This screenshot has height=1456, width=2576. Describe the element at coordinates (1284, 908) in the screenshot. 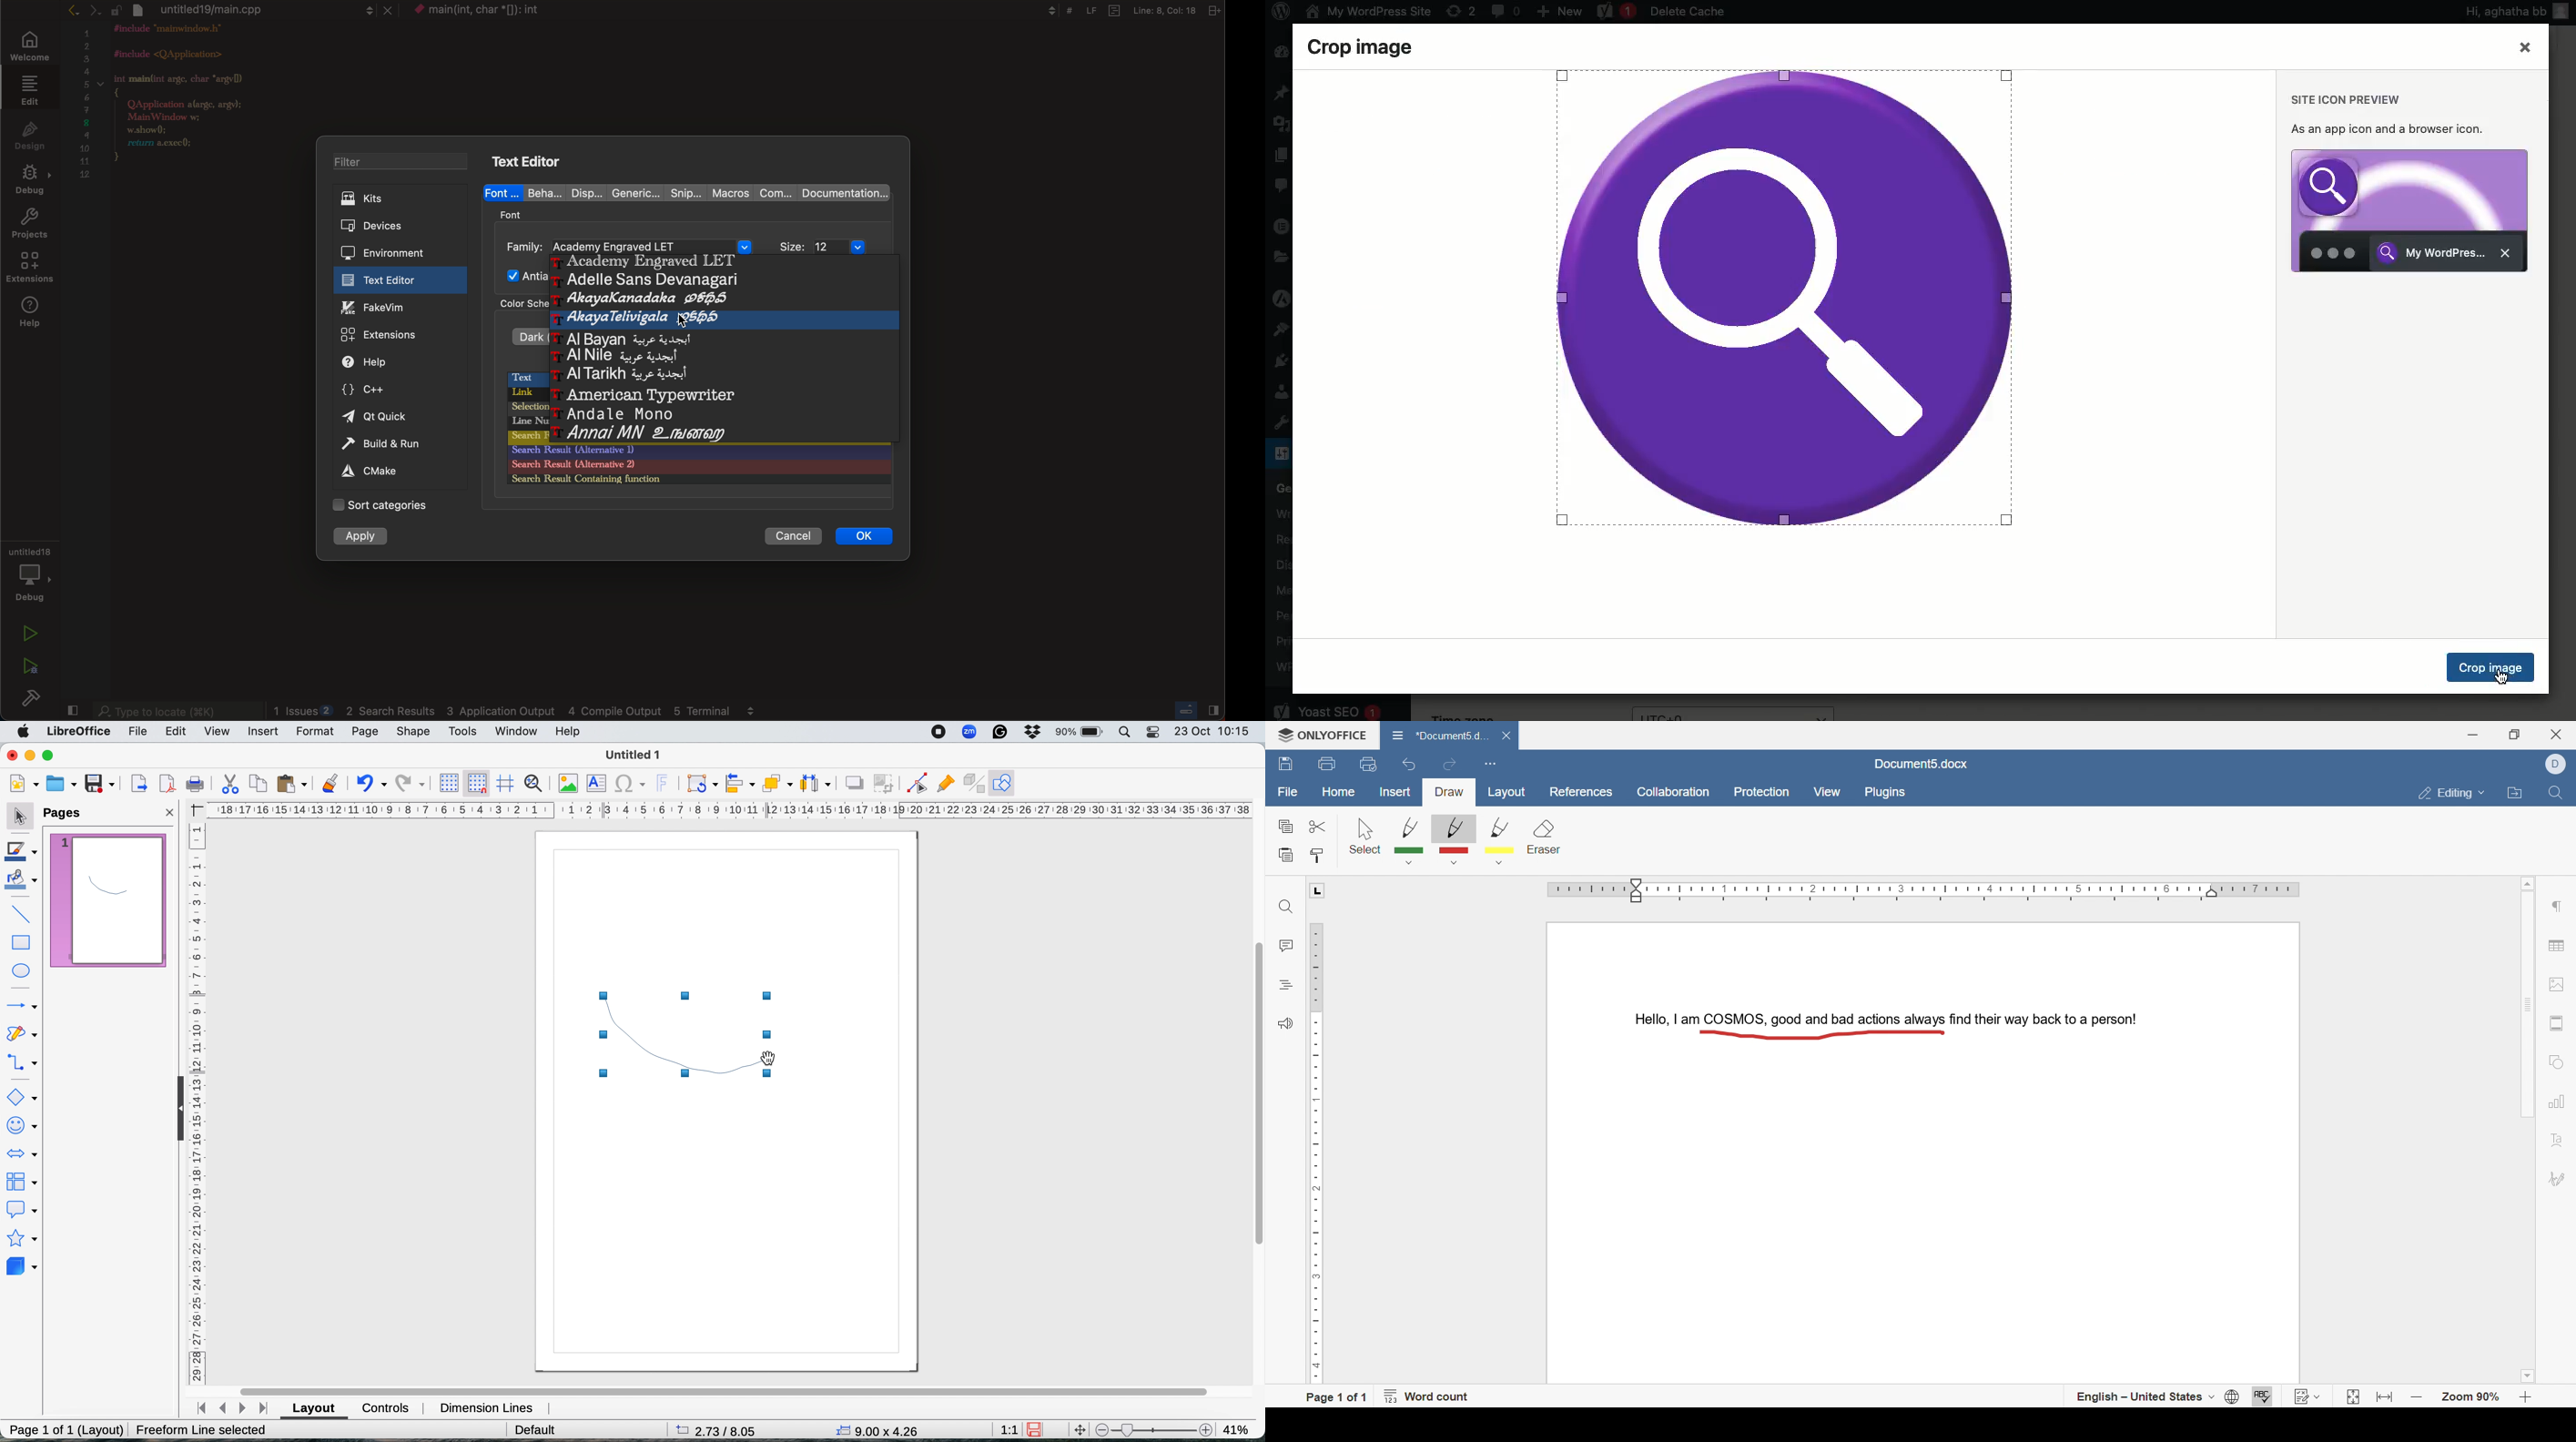

I see `find` at that location.